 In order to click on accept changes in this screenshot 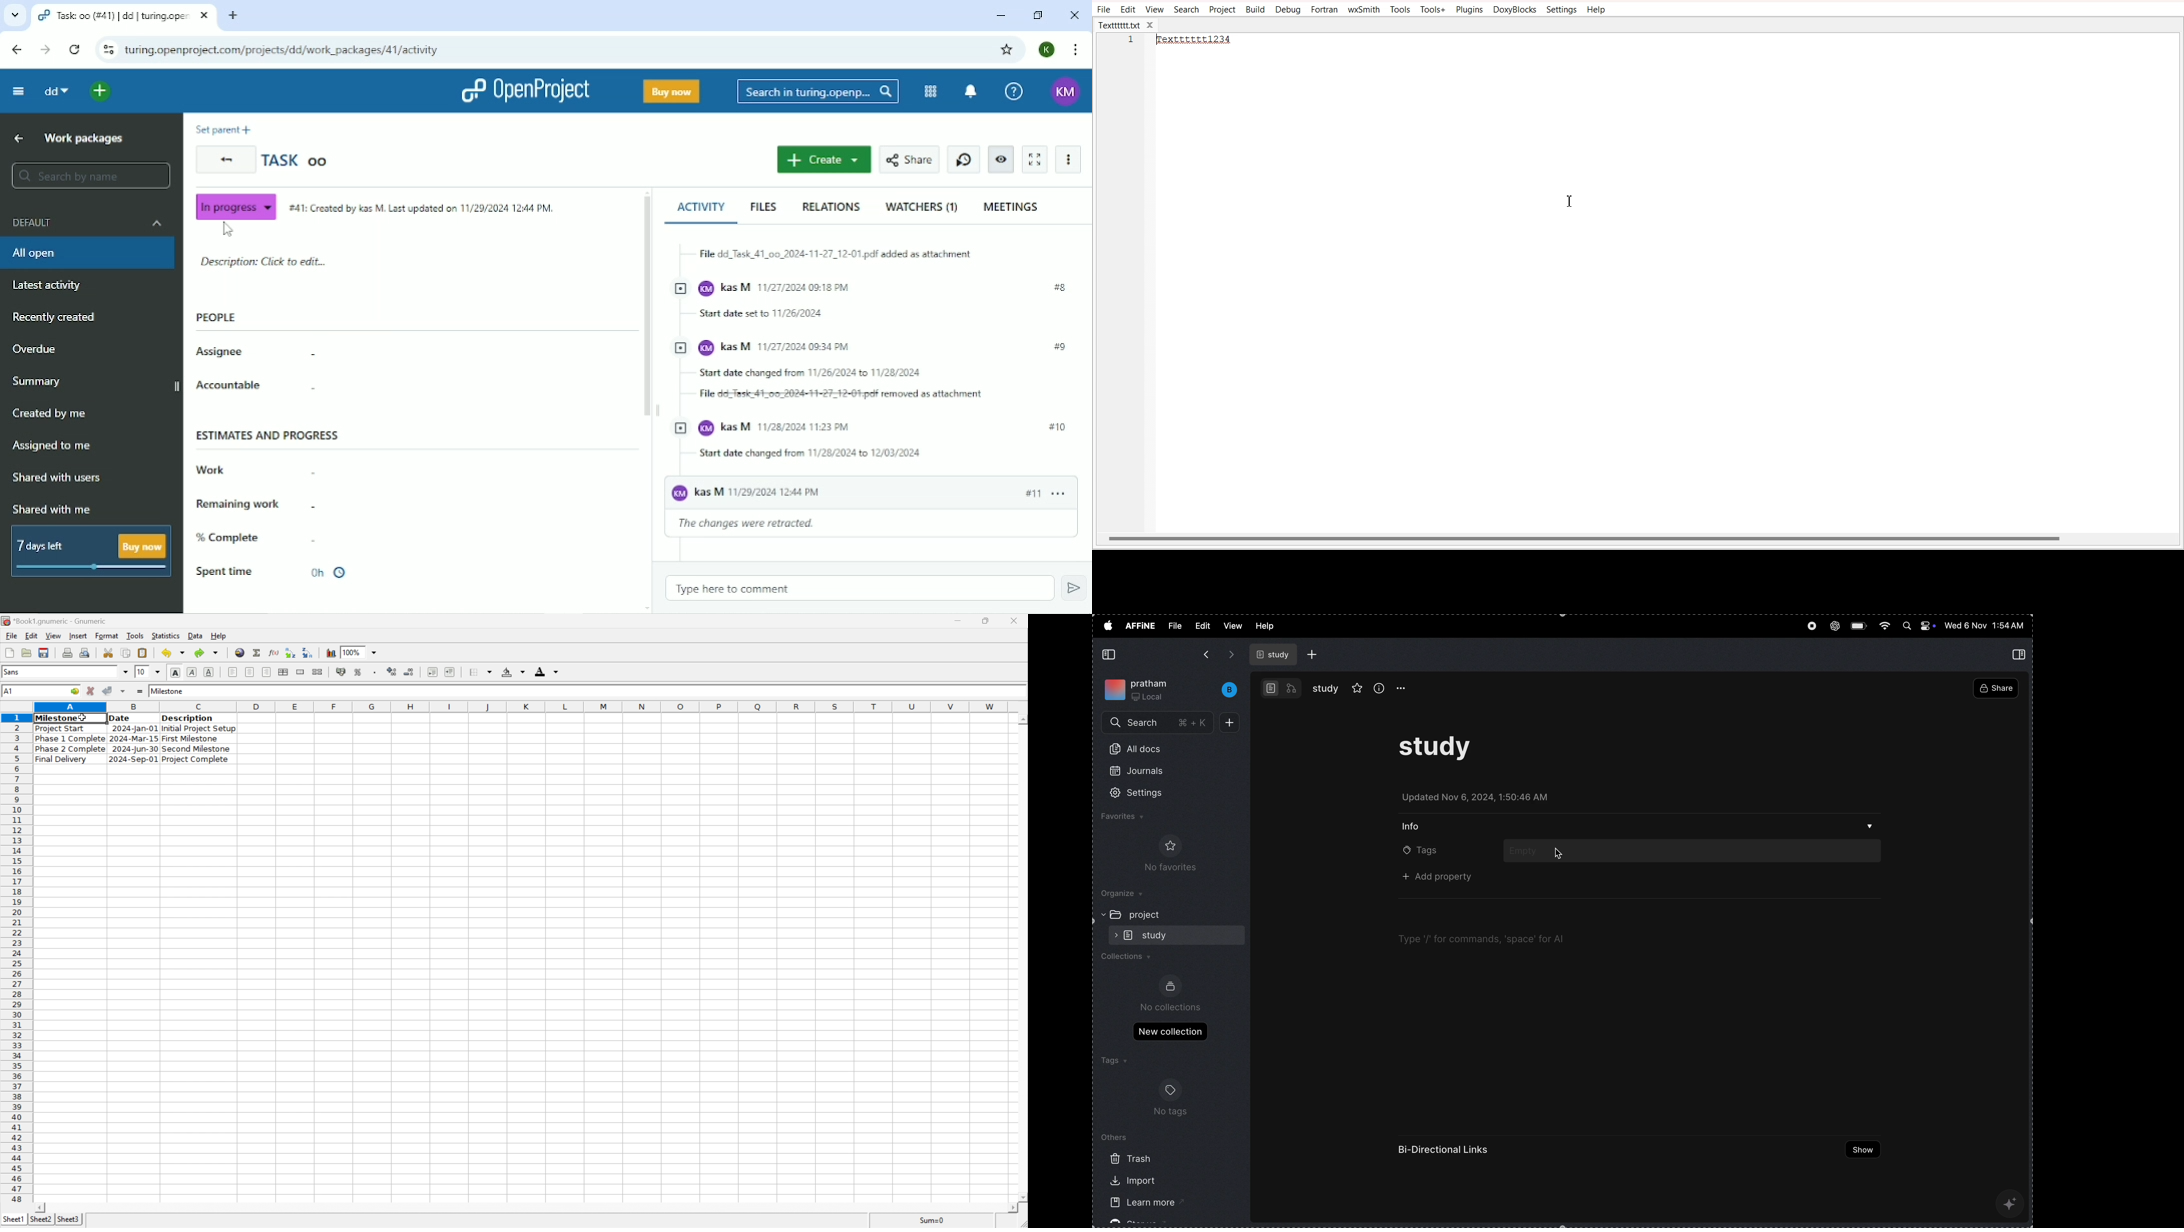, I will do `click(110, 690)`.